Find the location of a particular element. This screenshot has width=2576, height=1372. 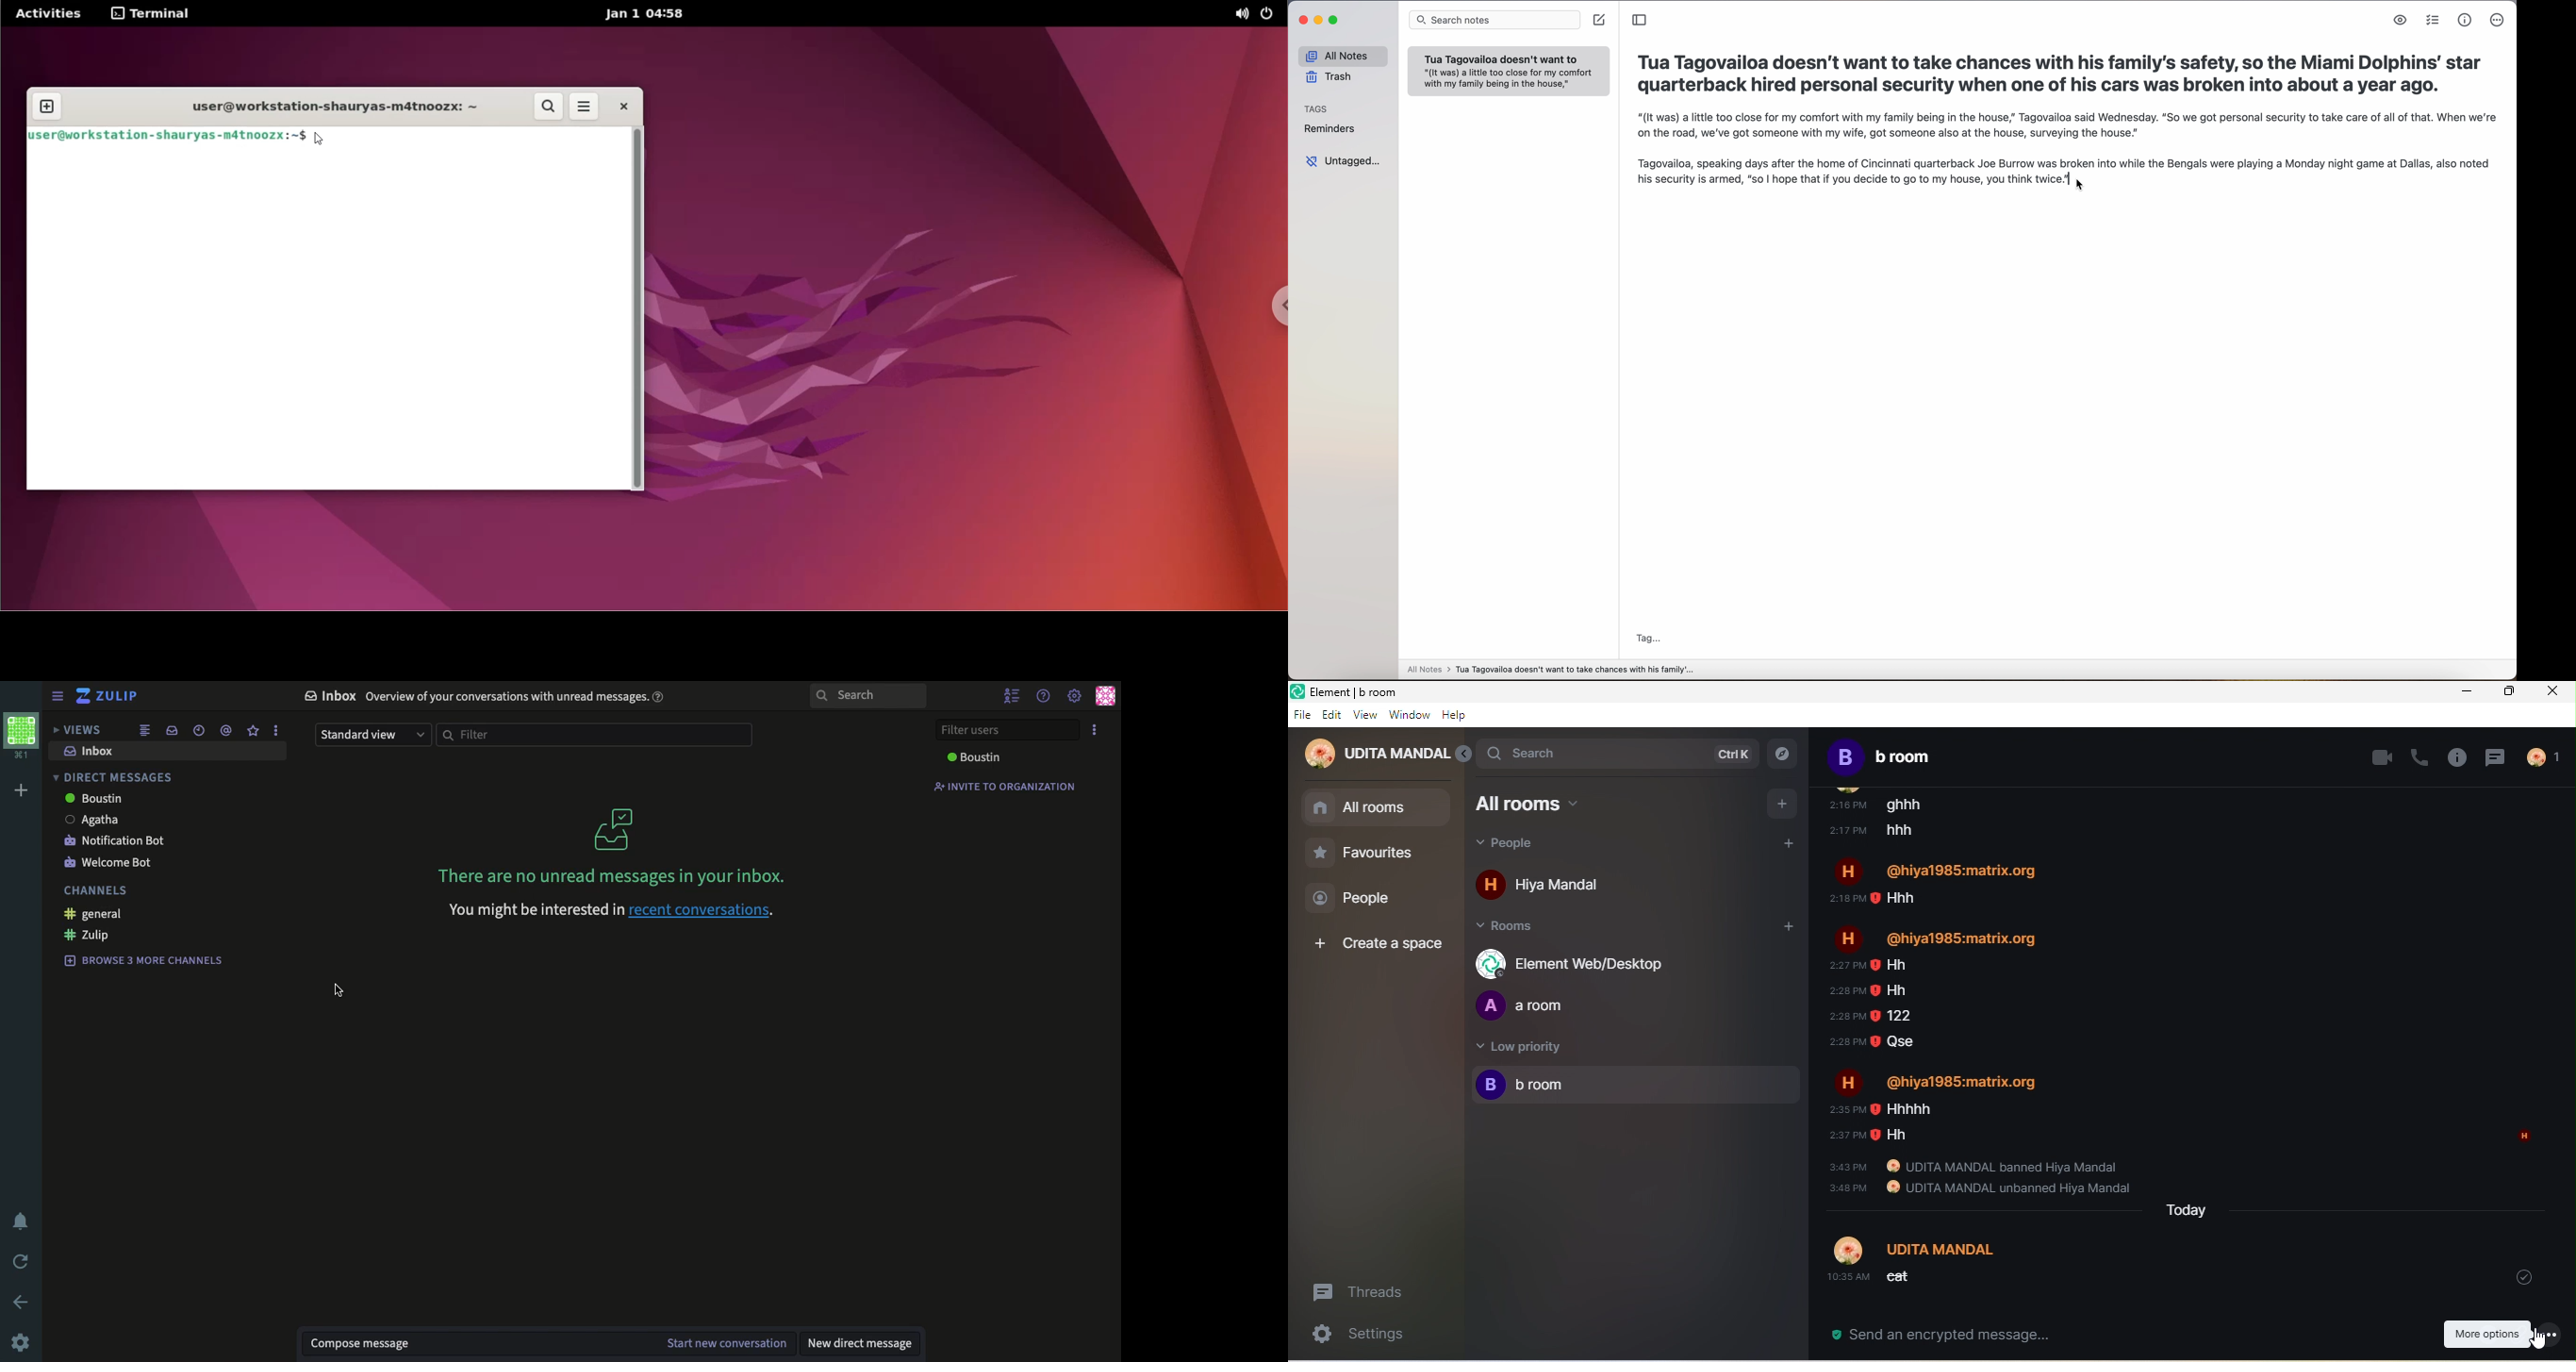

settings is located at coordinates (1074, 697).